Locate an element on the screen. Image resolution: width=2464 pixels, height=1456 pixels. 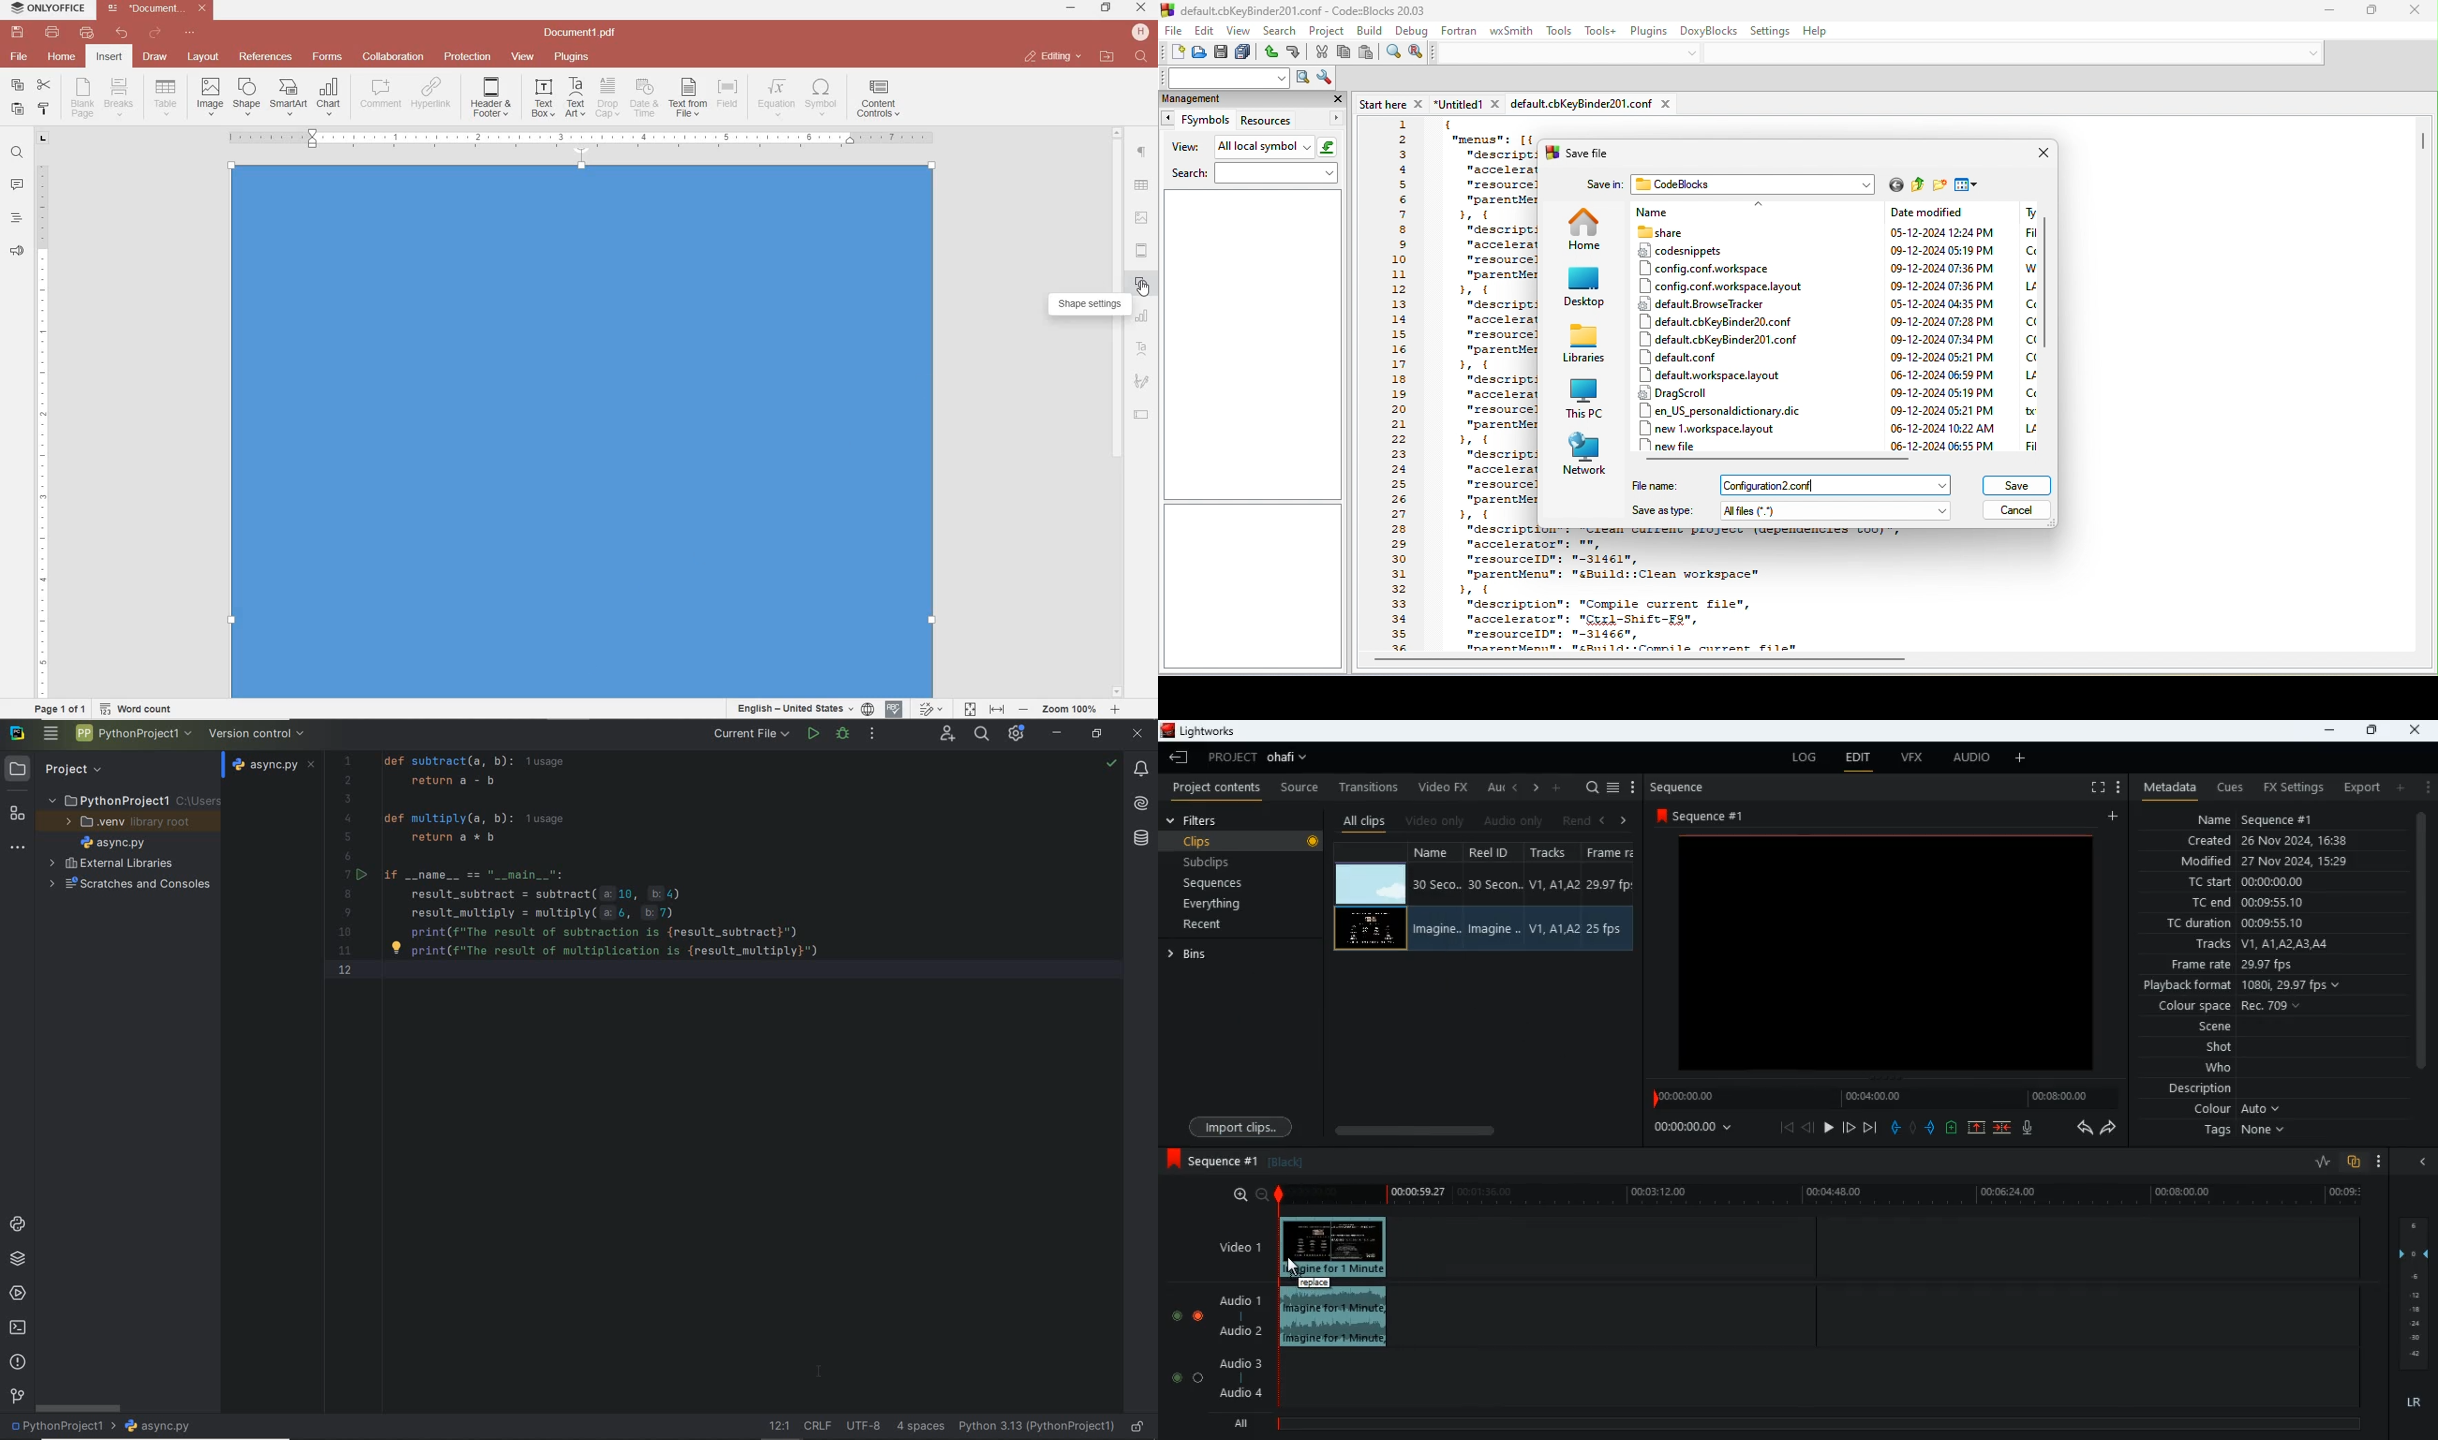
doxyblocks is located at coordinates (1709, 32).